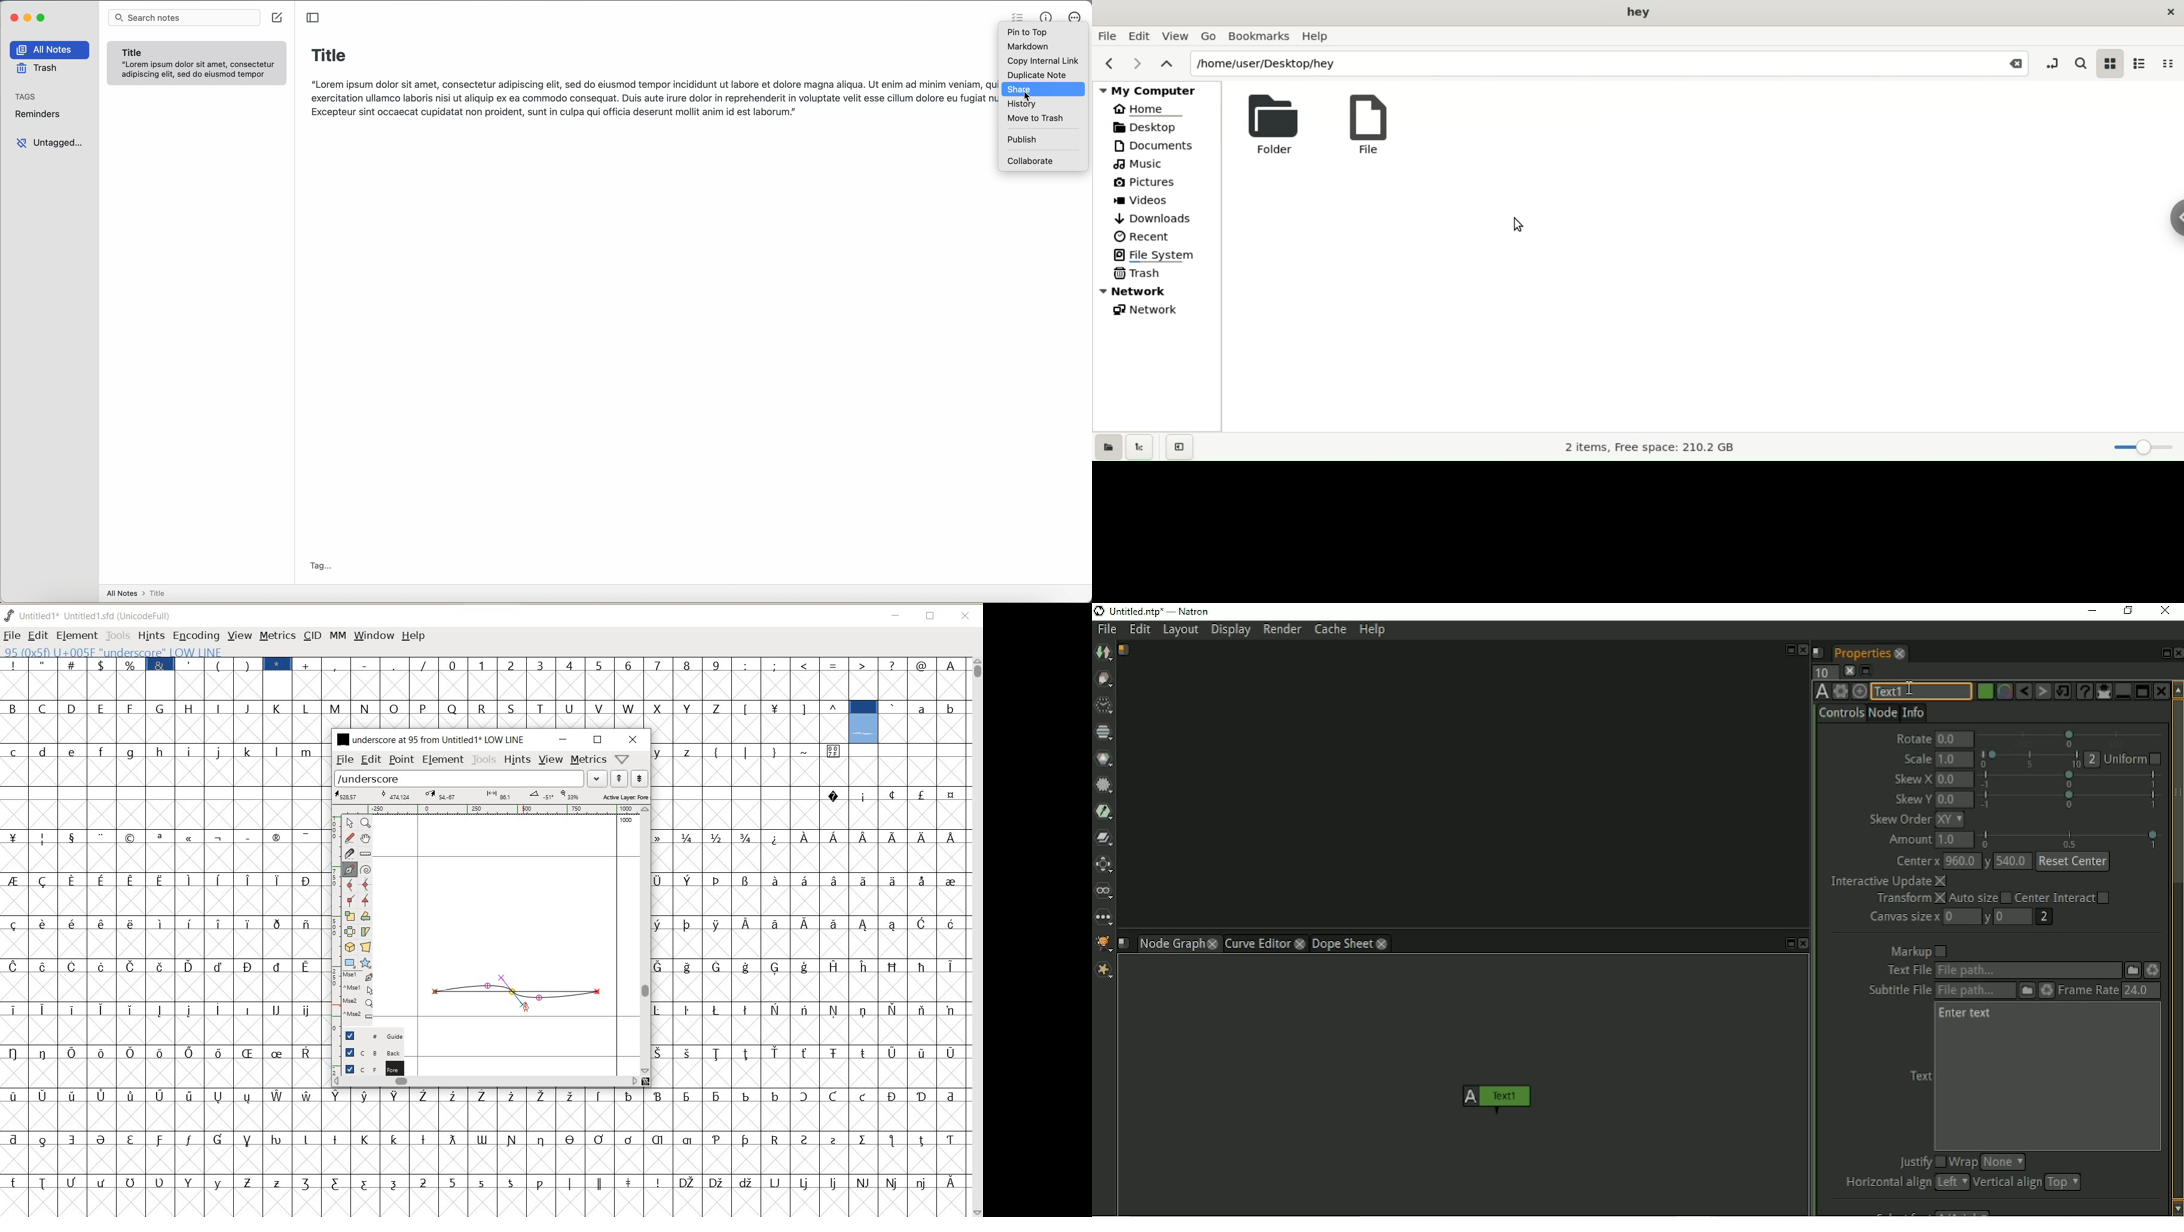 The image size is (2184, 1232). I want to click on 540, so click(2014, 861).